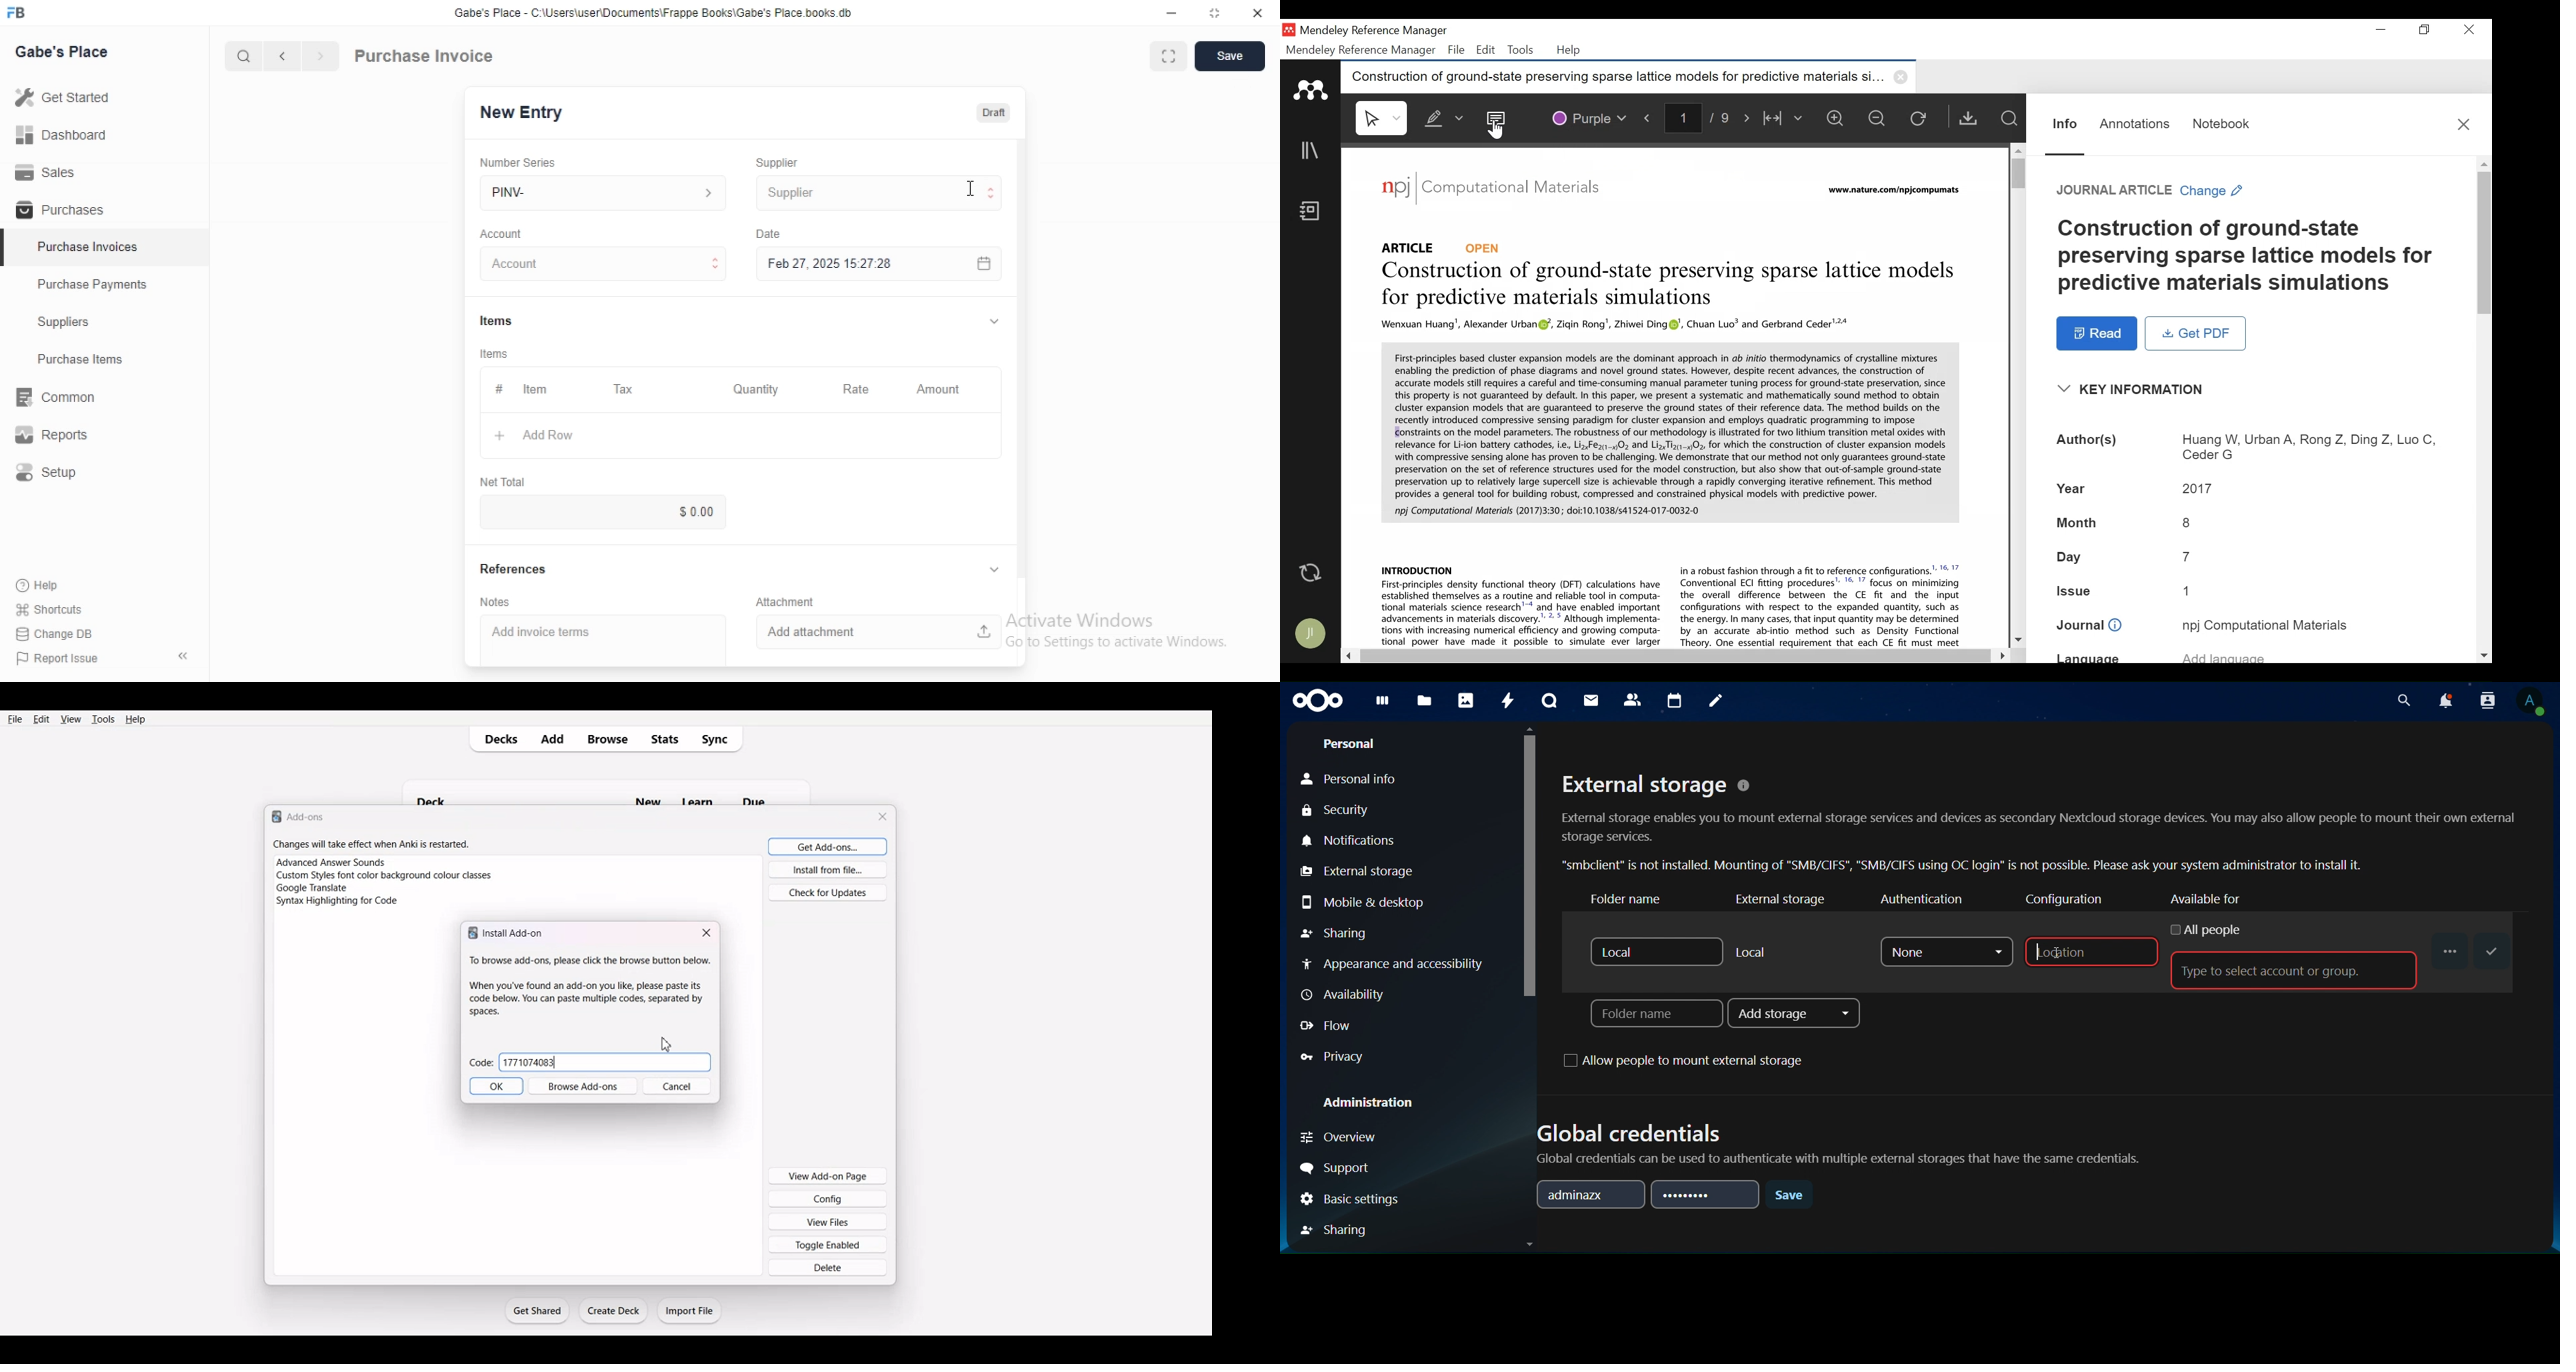  Describe the element at coordinates (440, 791) in the screenshot. I see `deck` at that location.